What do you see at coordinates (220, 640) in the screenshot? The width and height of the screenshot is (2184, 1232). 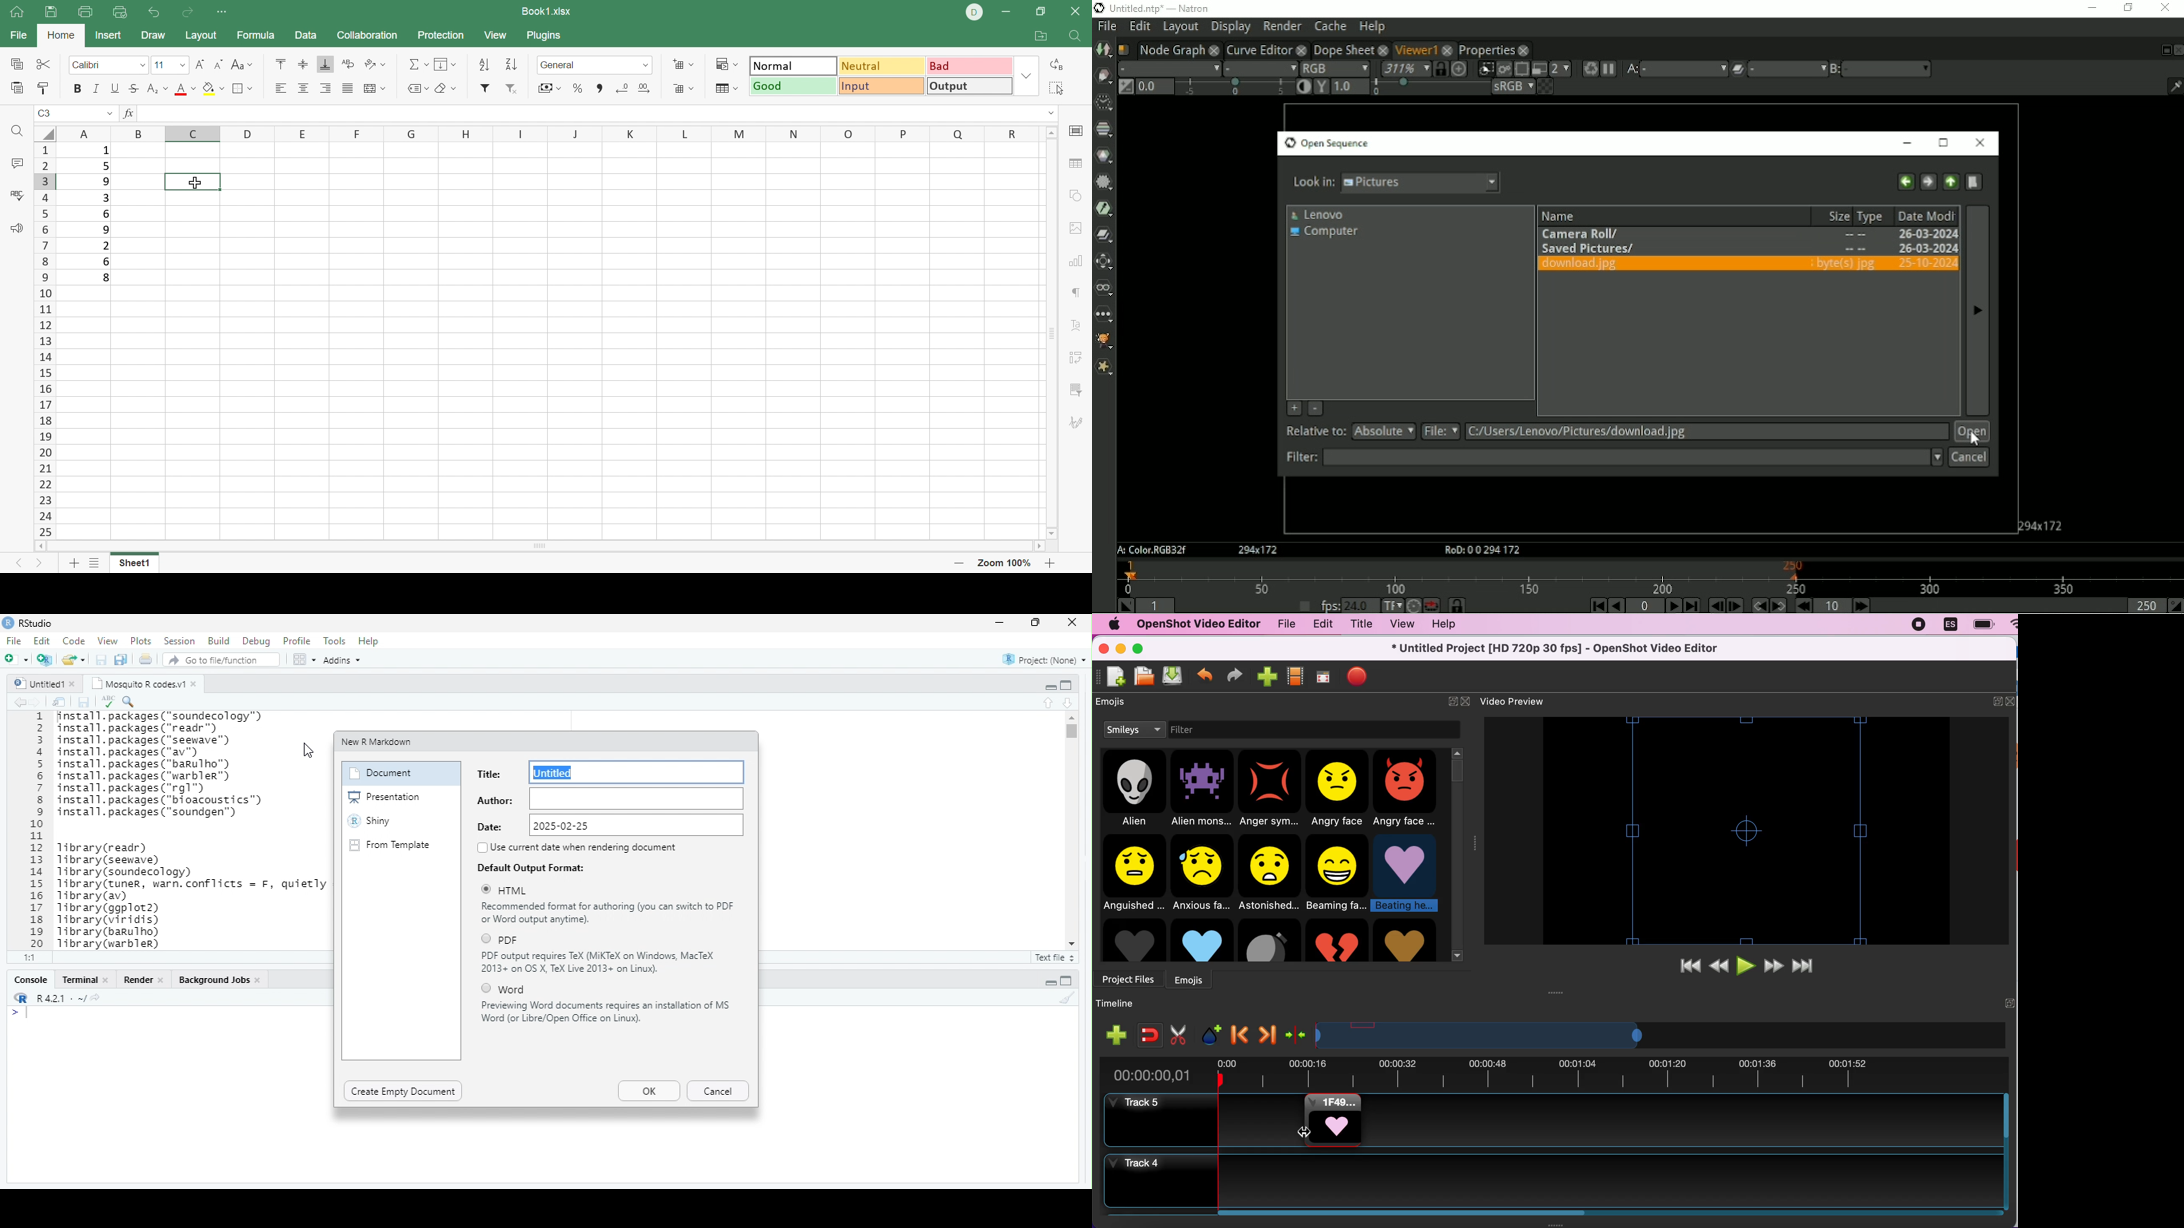 I see `Build` at bounding box center [220, 640].